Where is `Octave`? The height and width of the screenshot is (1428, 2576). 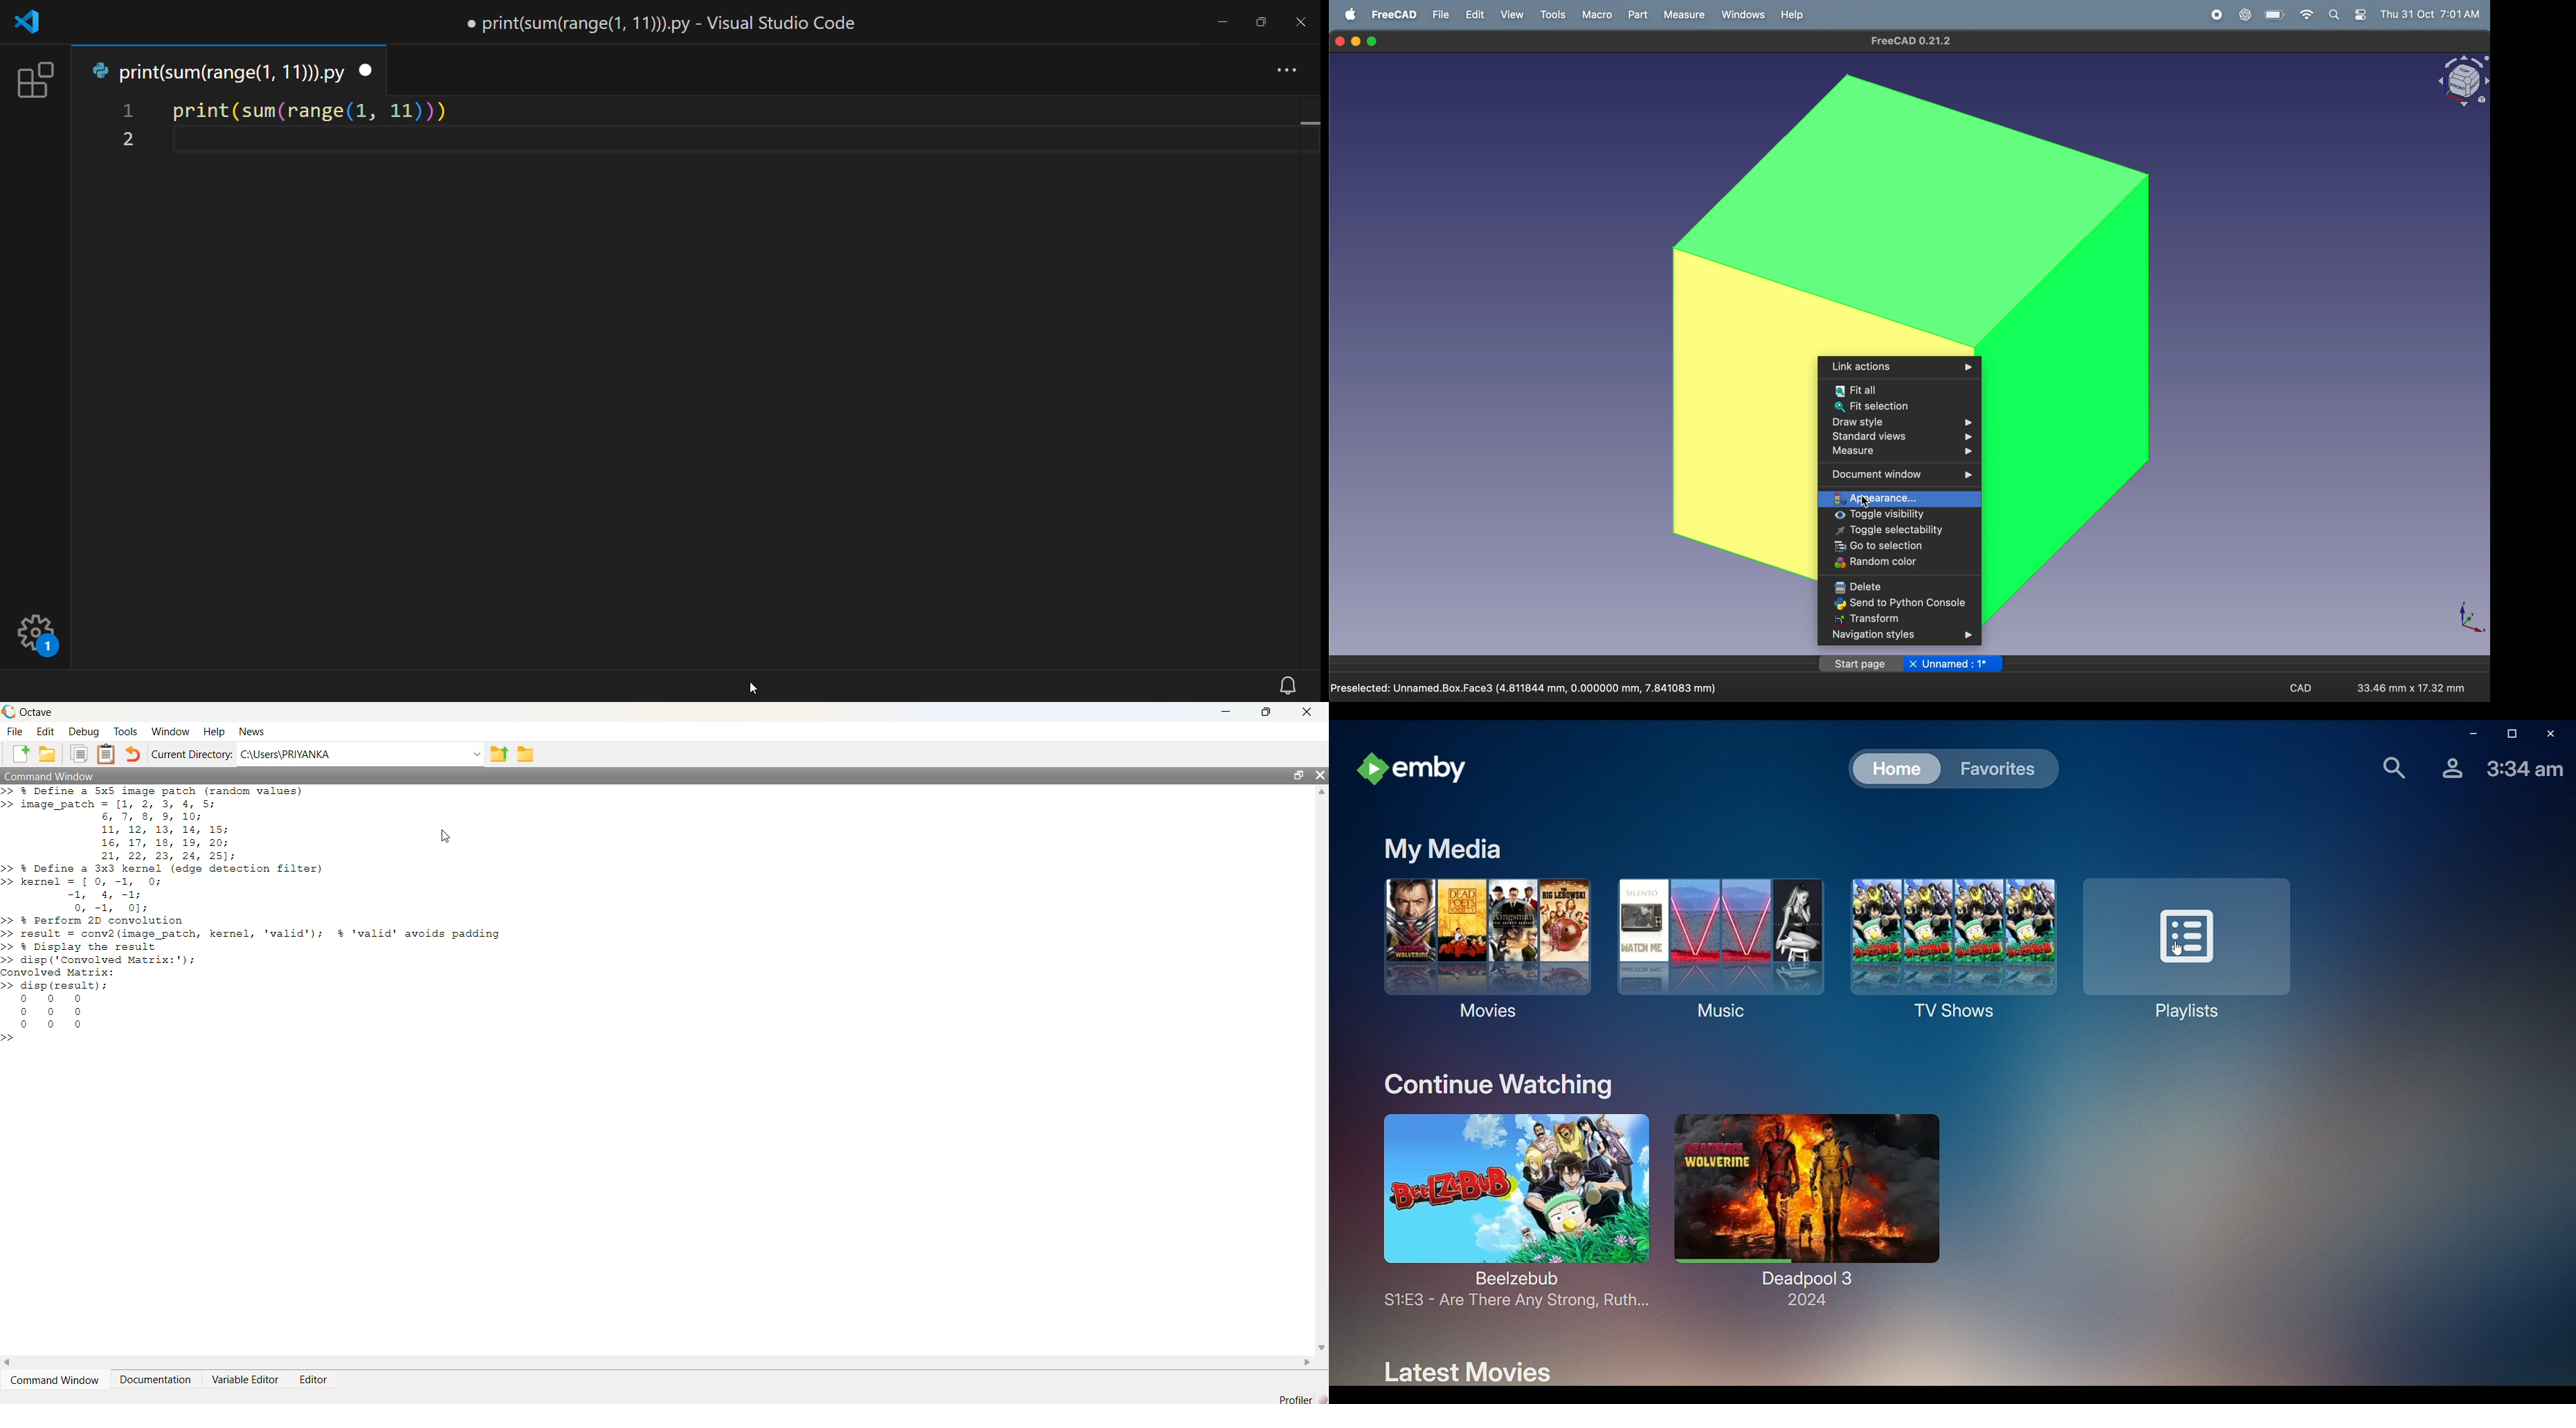
Octave is located at coordinates (33, 713).